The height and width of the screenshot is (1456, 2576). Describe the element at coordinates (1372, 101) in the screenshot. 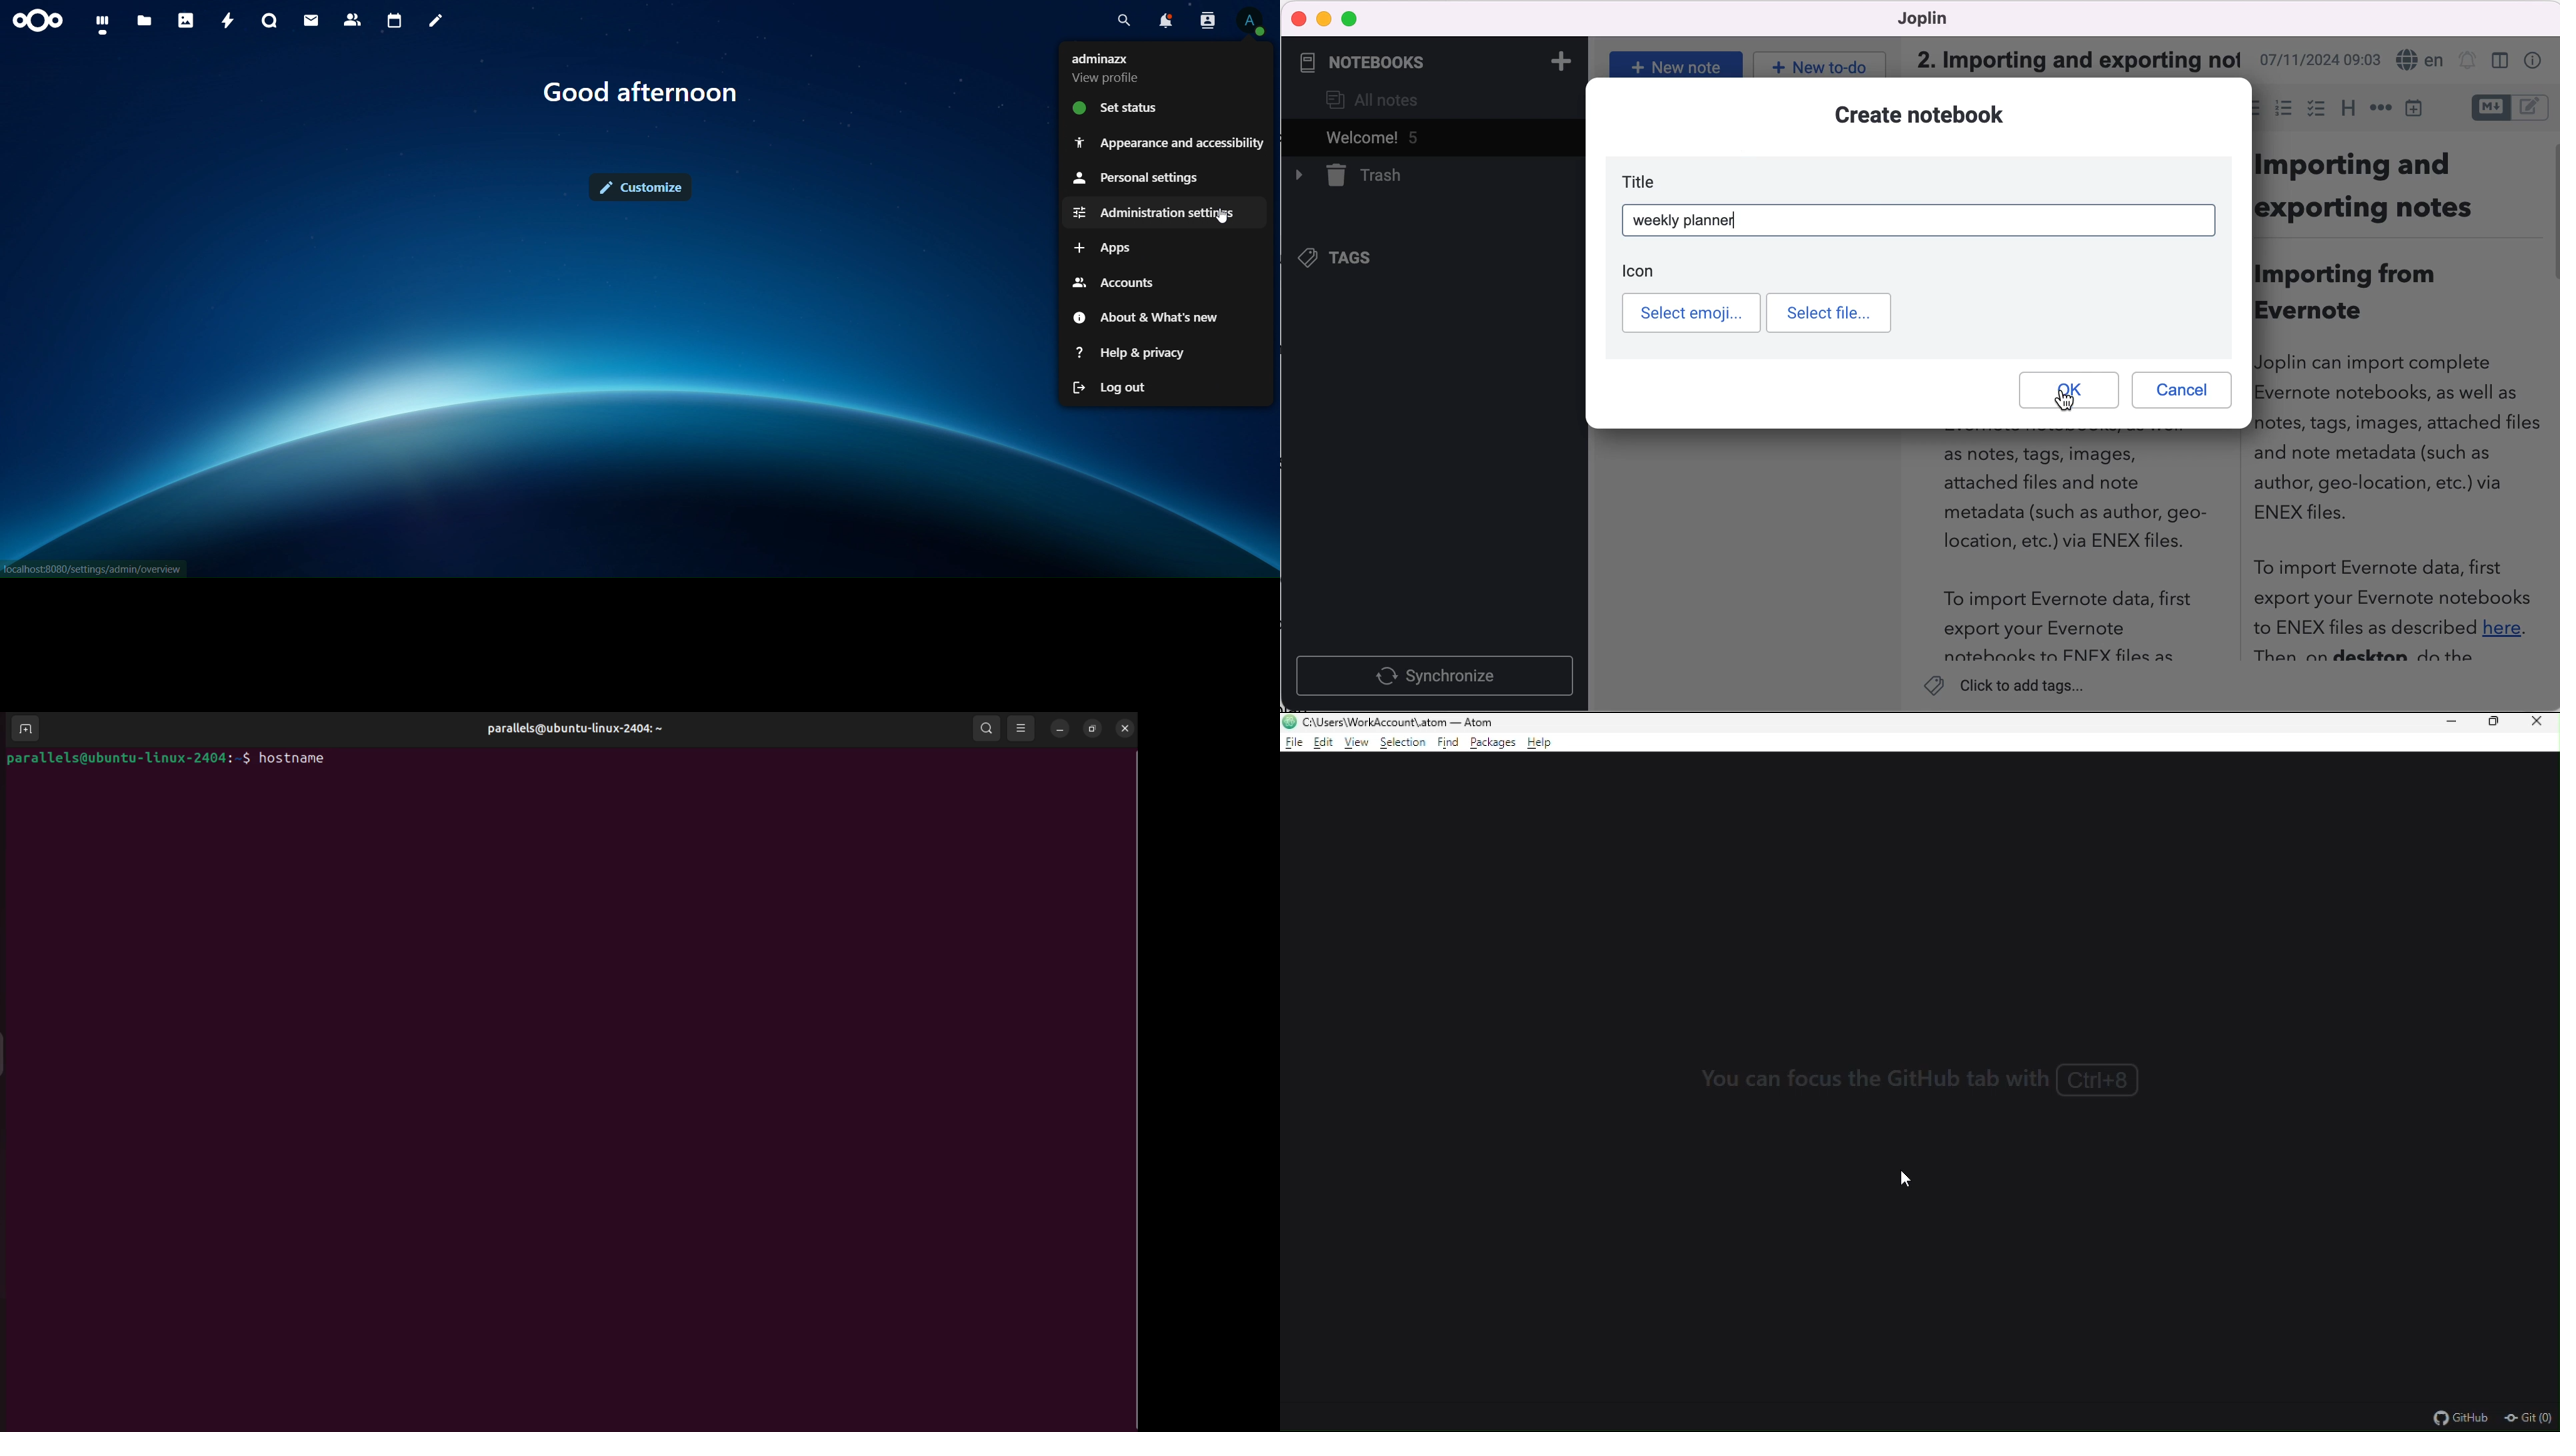

I see `all notes` at that location.